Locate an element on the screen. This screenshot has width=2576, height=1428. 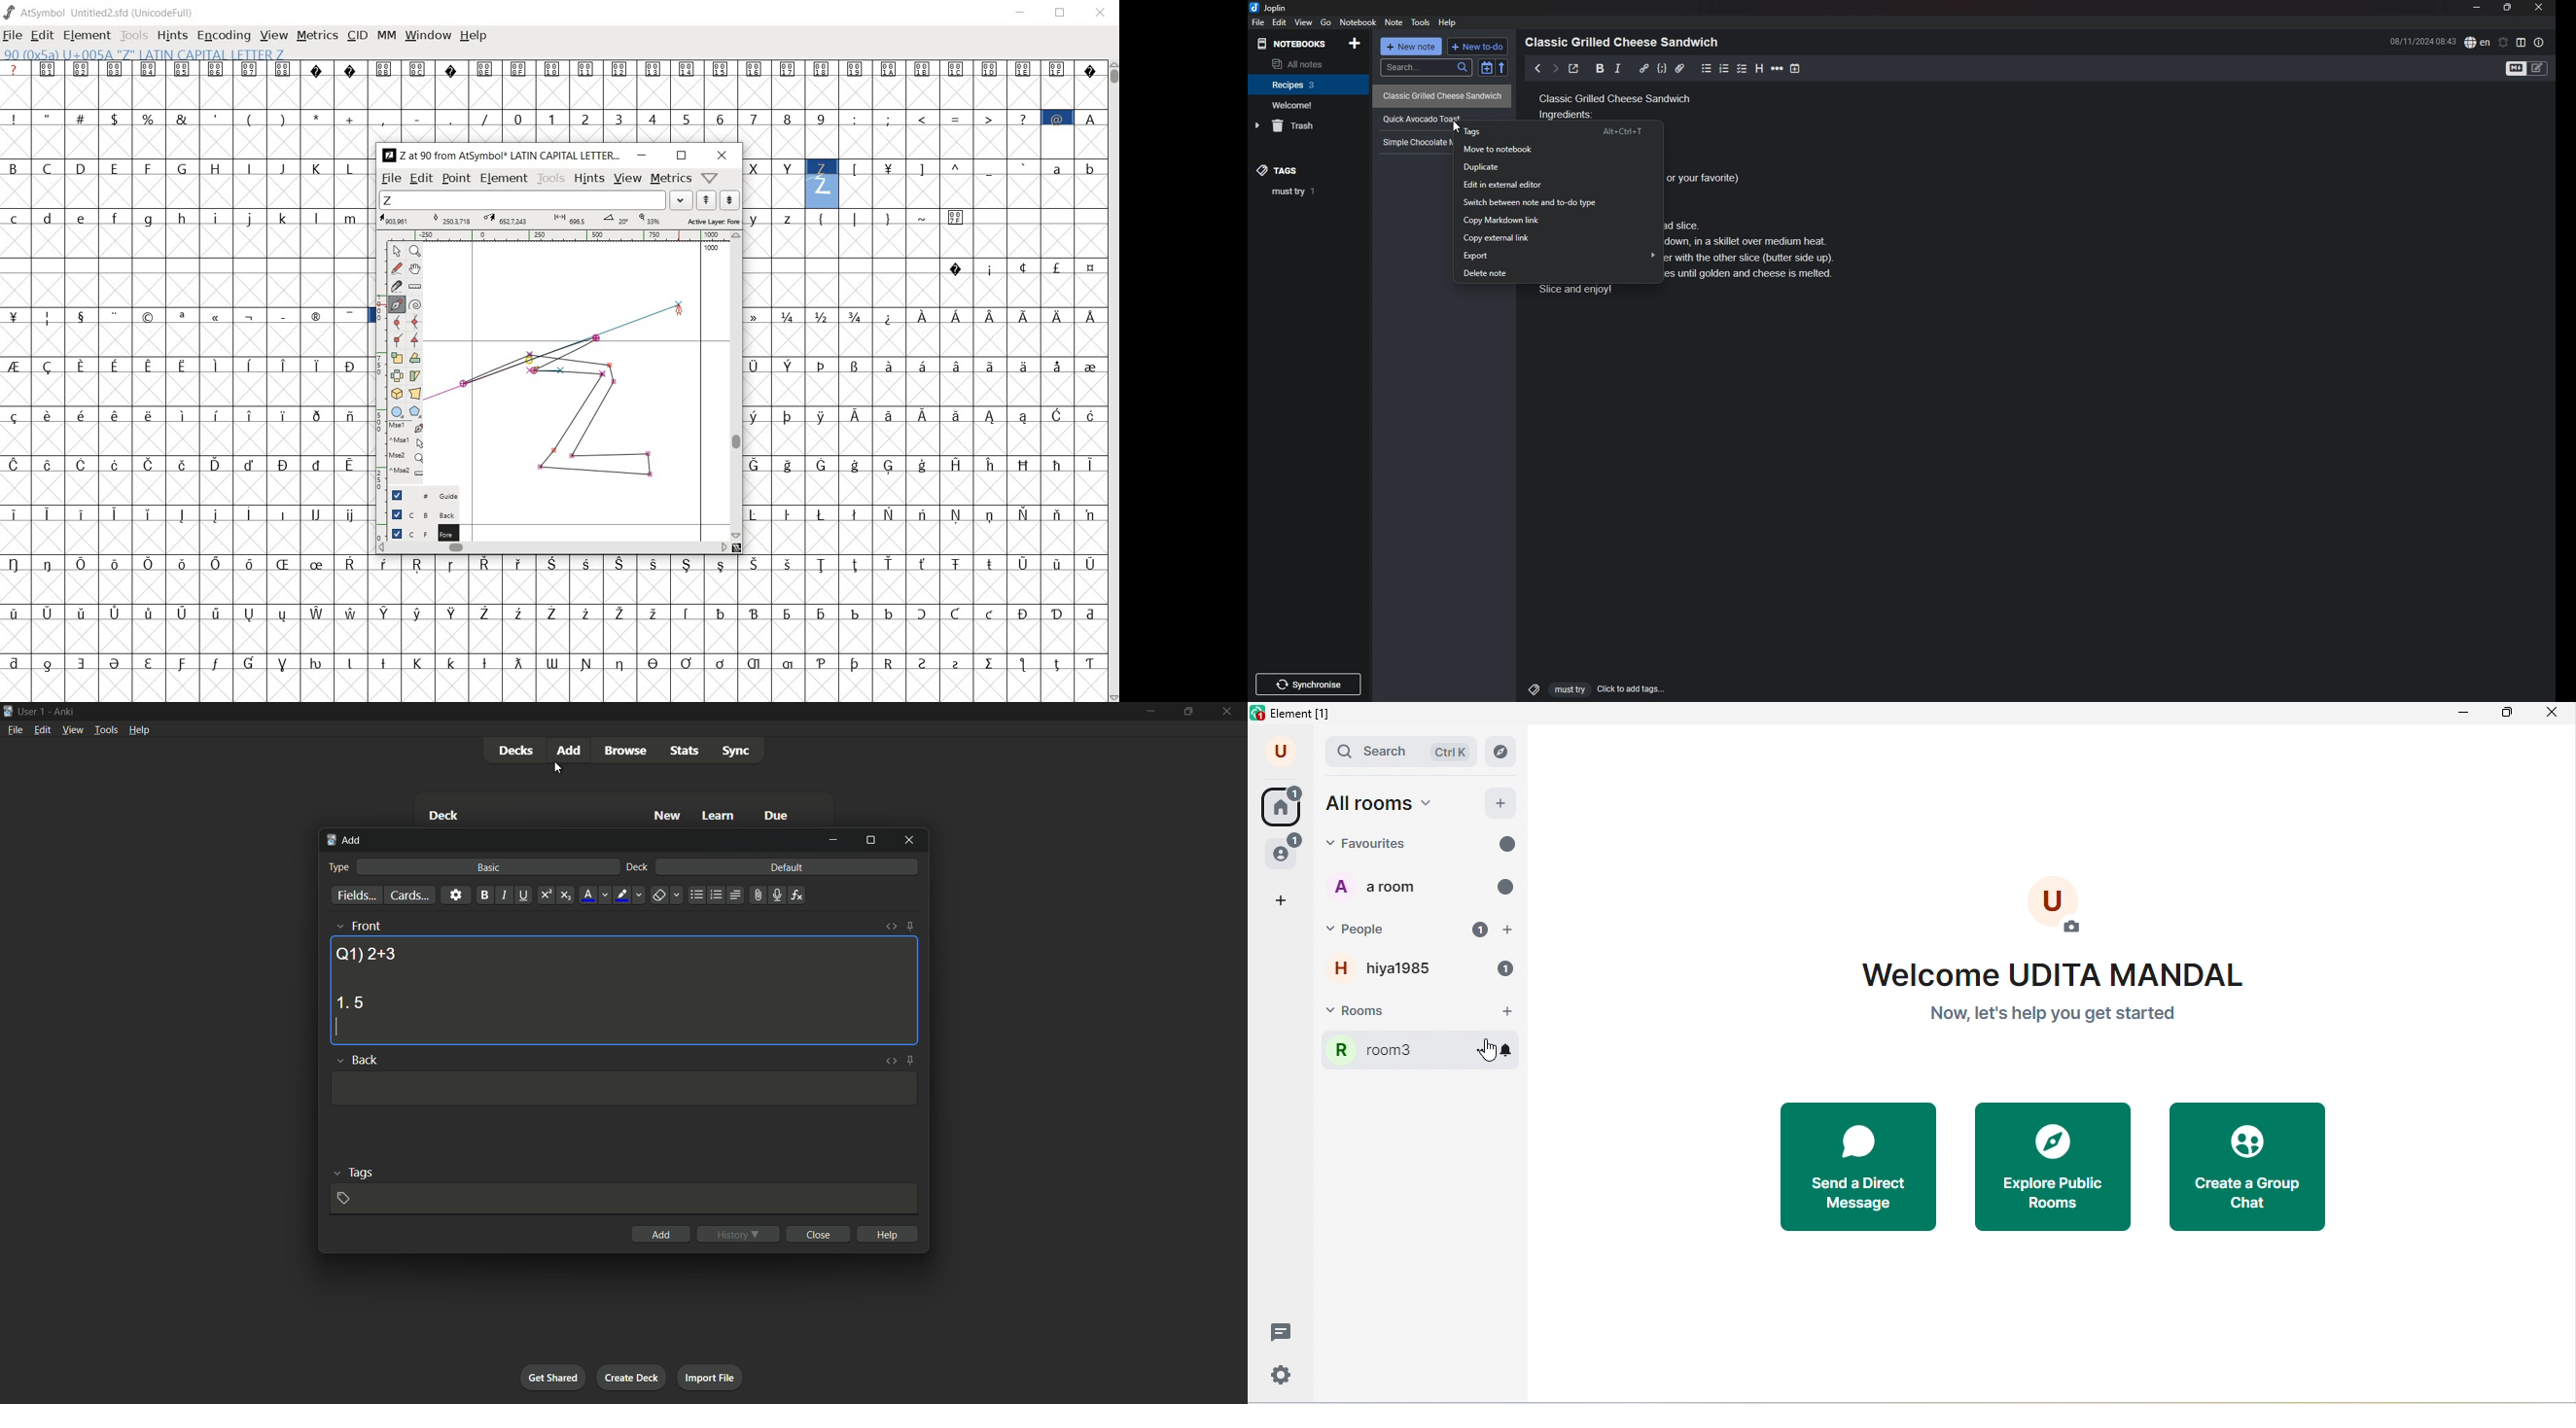
font color is located at coordinates (589, 895).